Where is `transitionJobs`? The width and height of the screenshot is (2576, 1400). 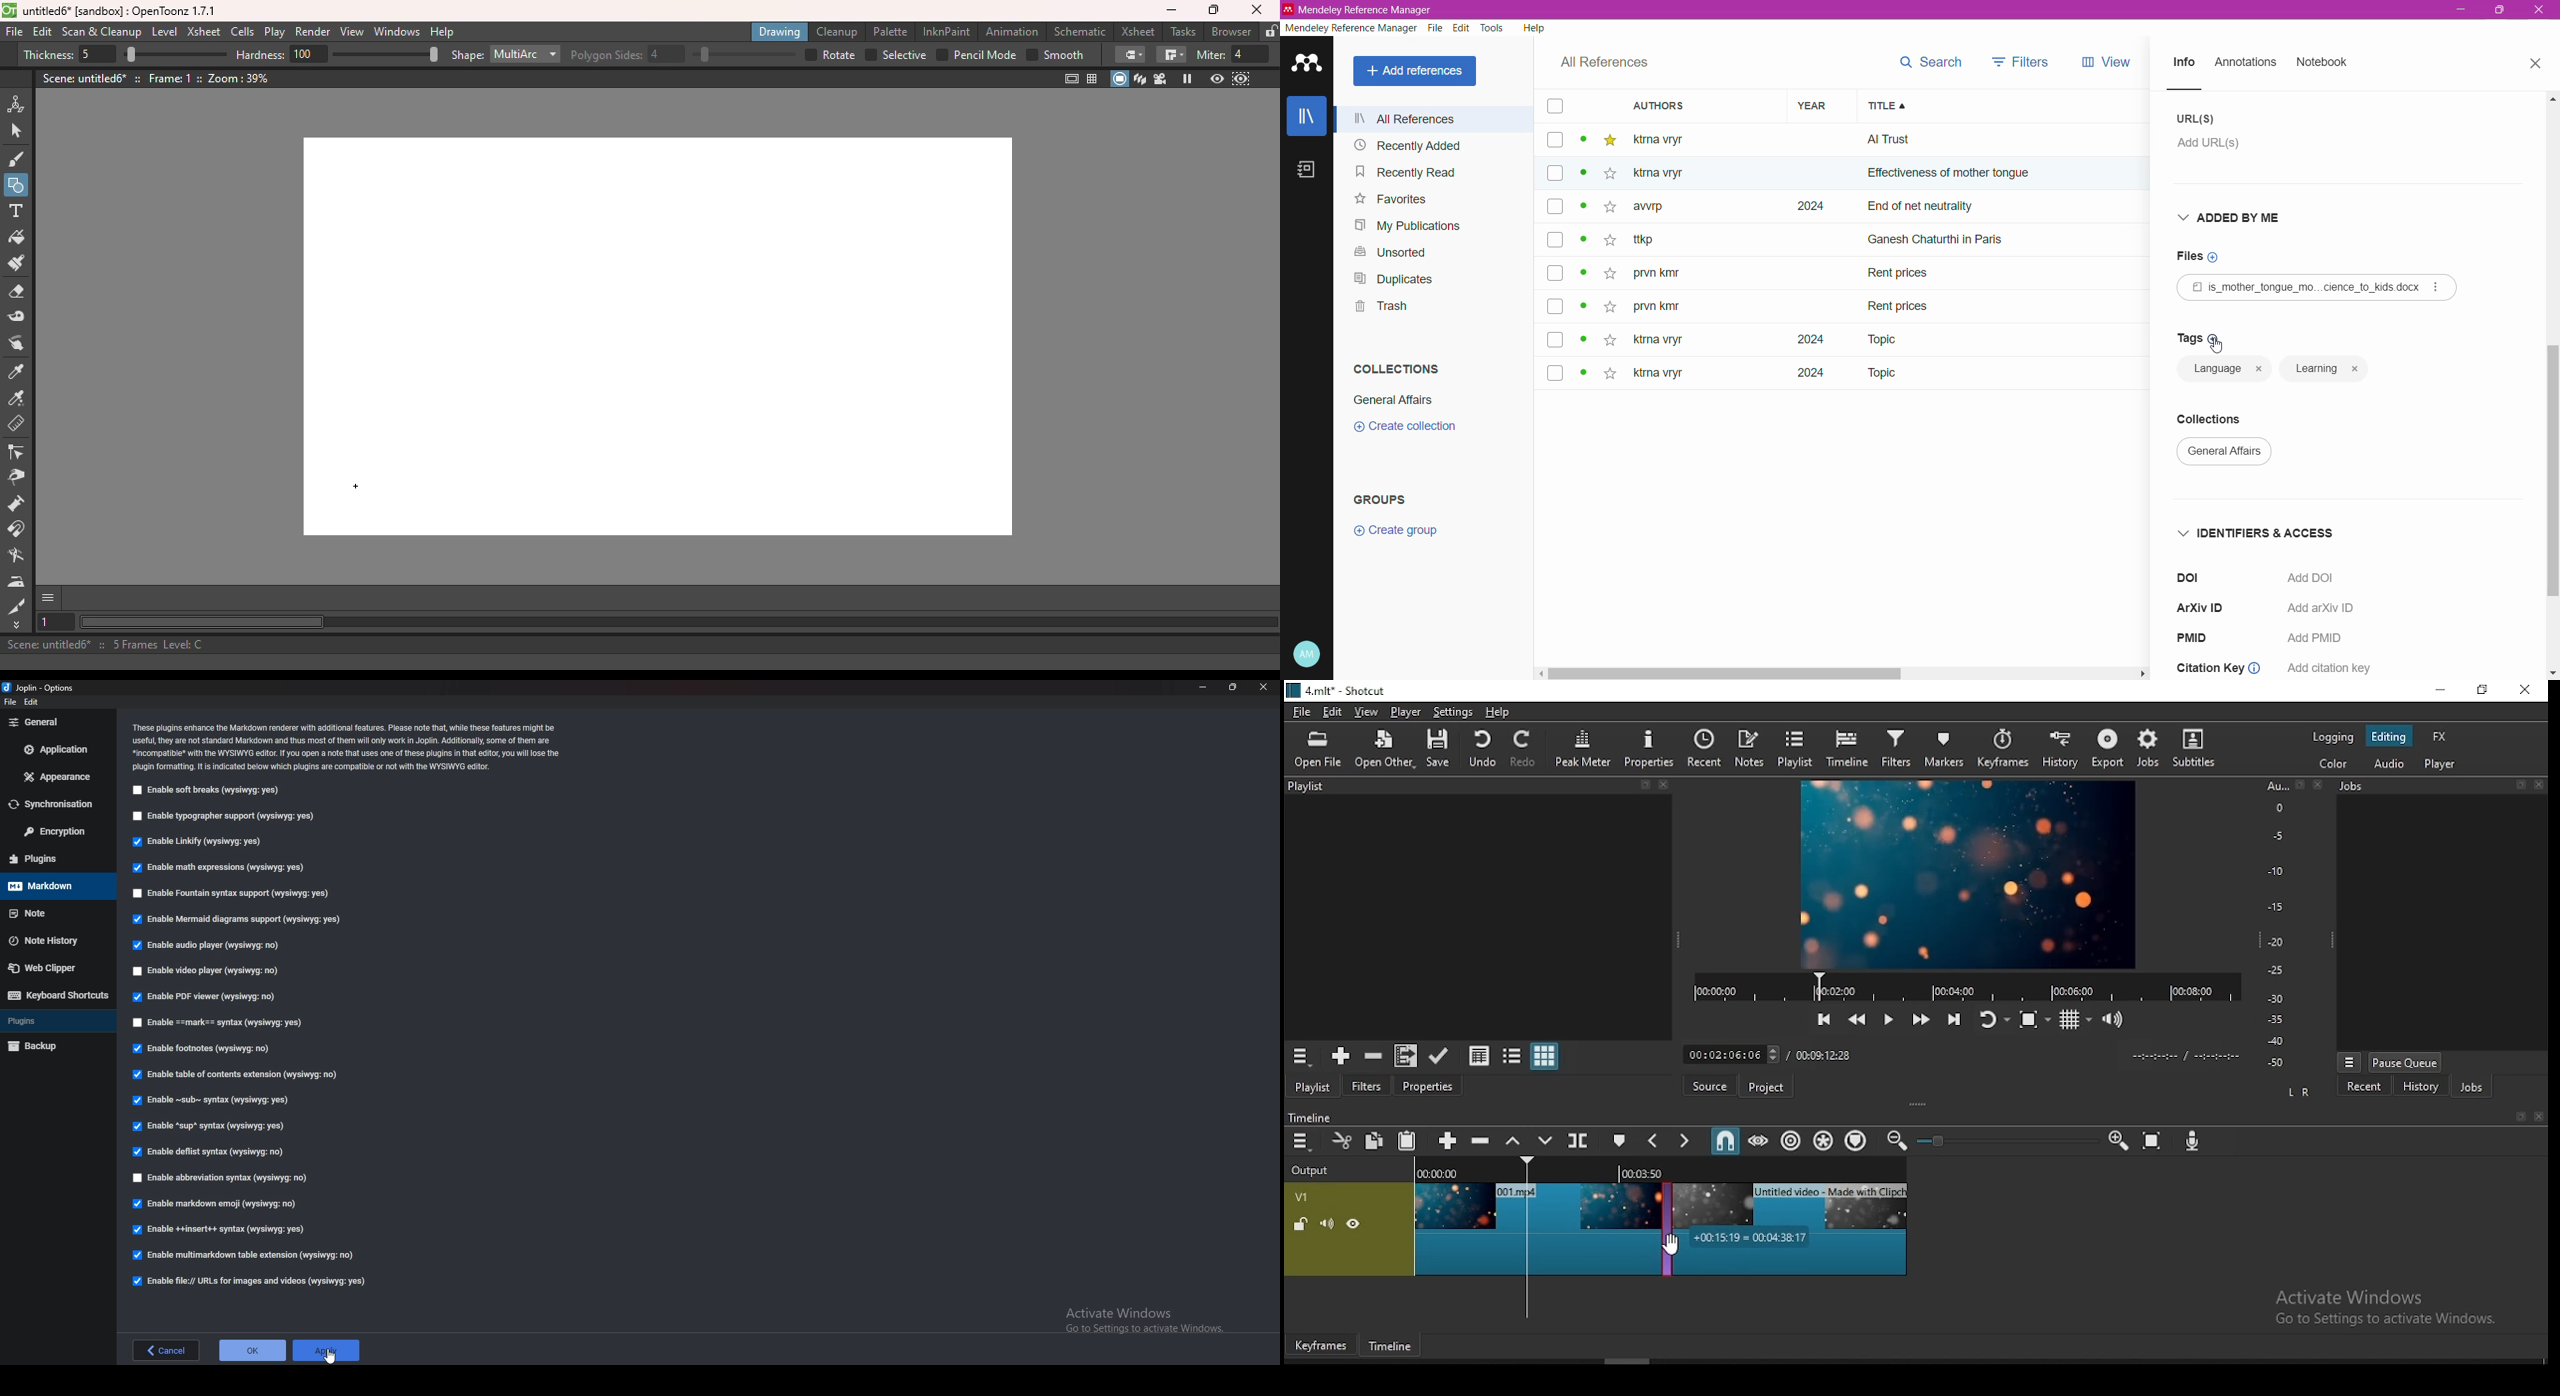
transitionJobs is located at coordinates (1662, 1225).